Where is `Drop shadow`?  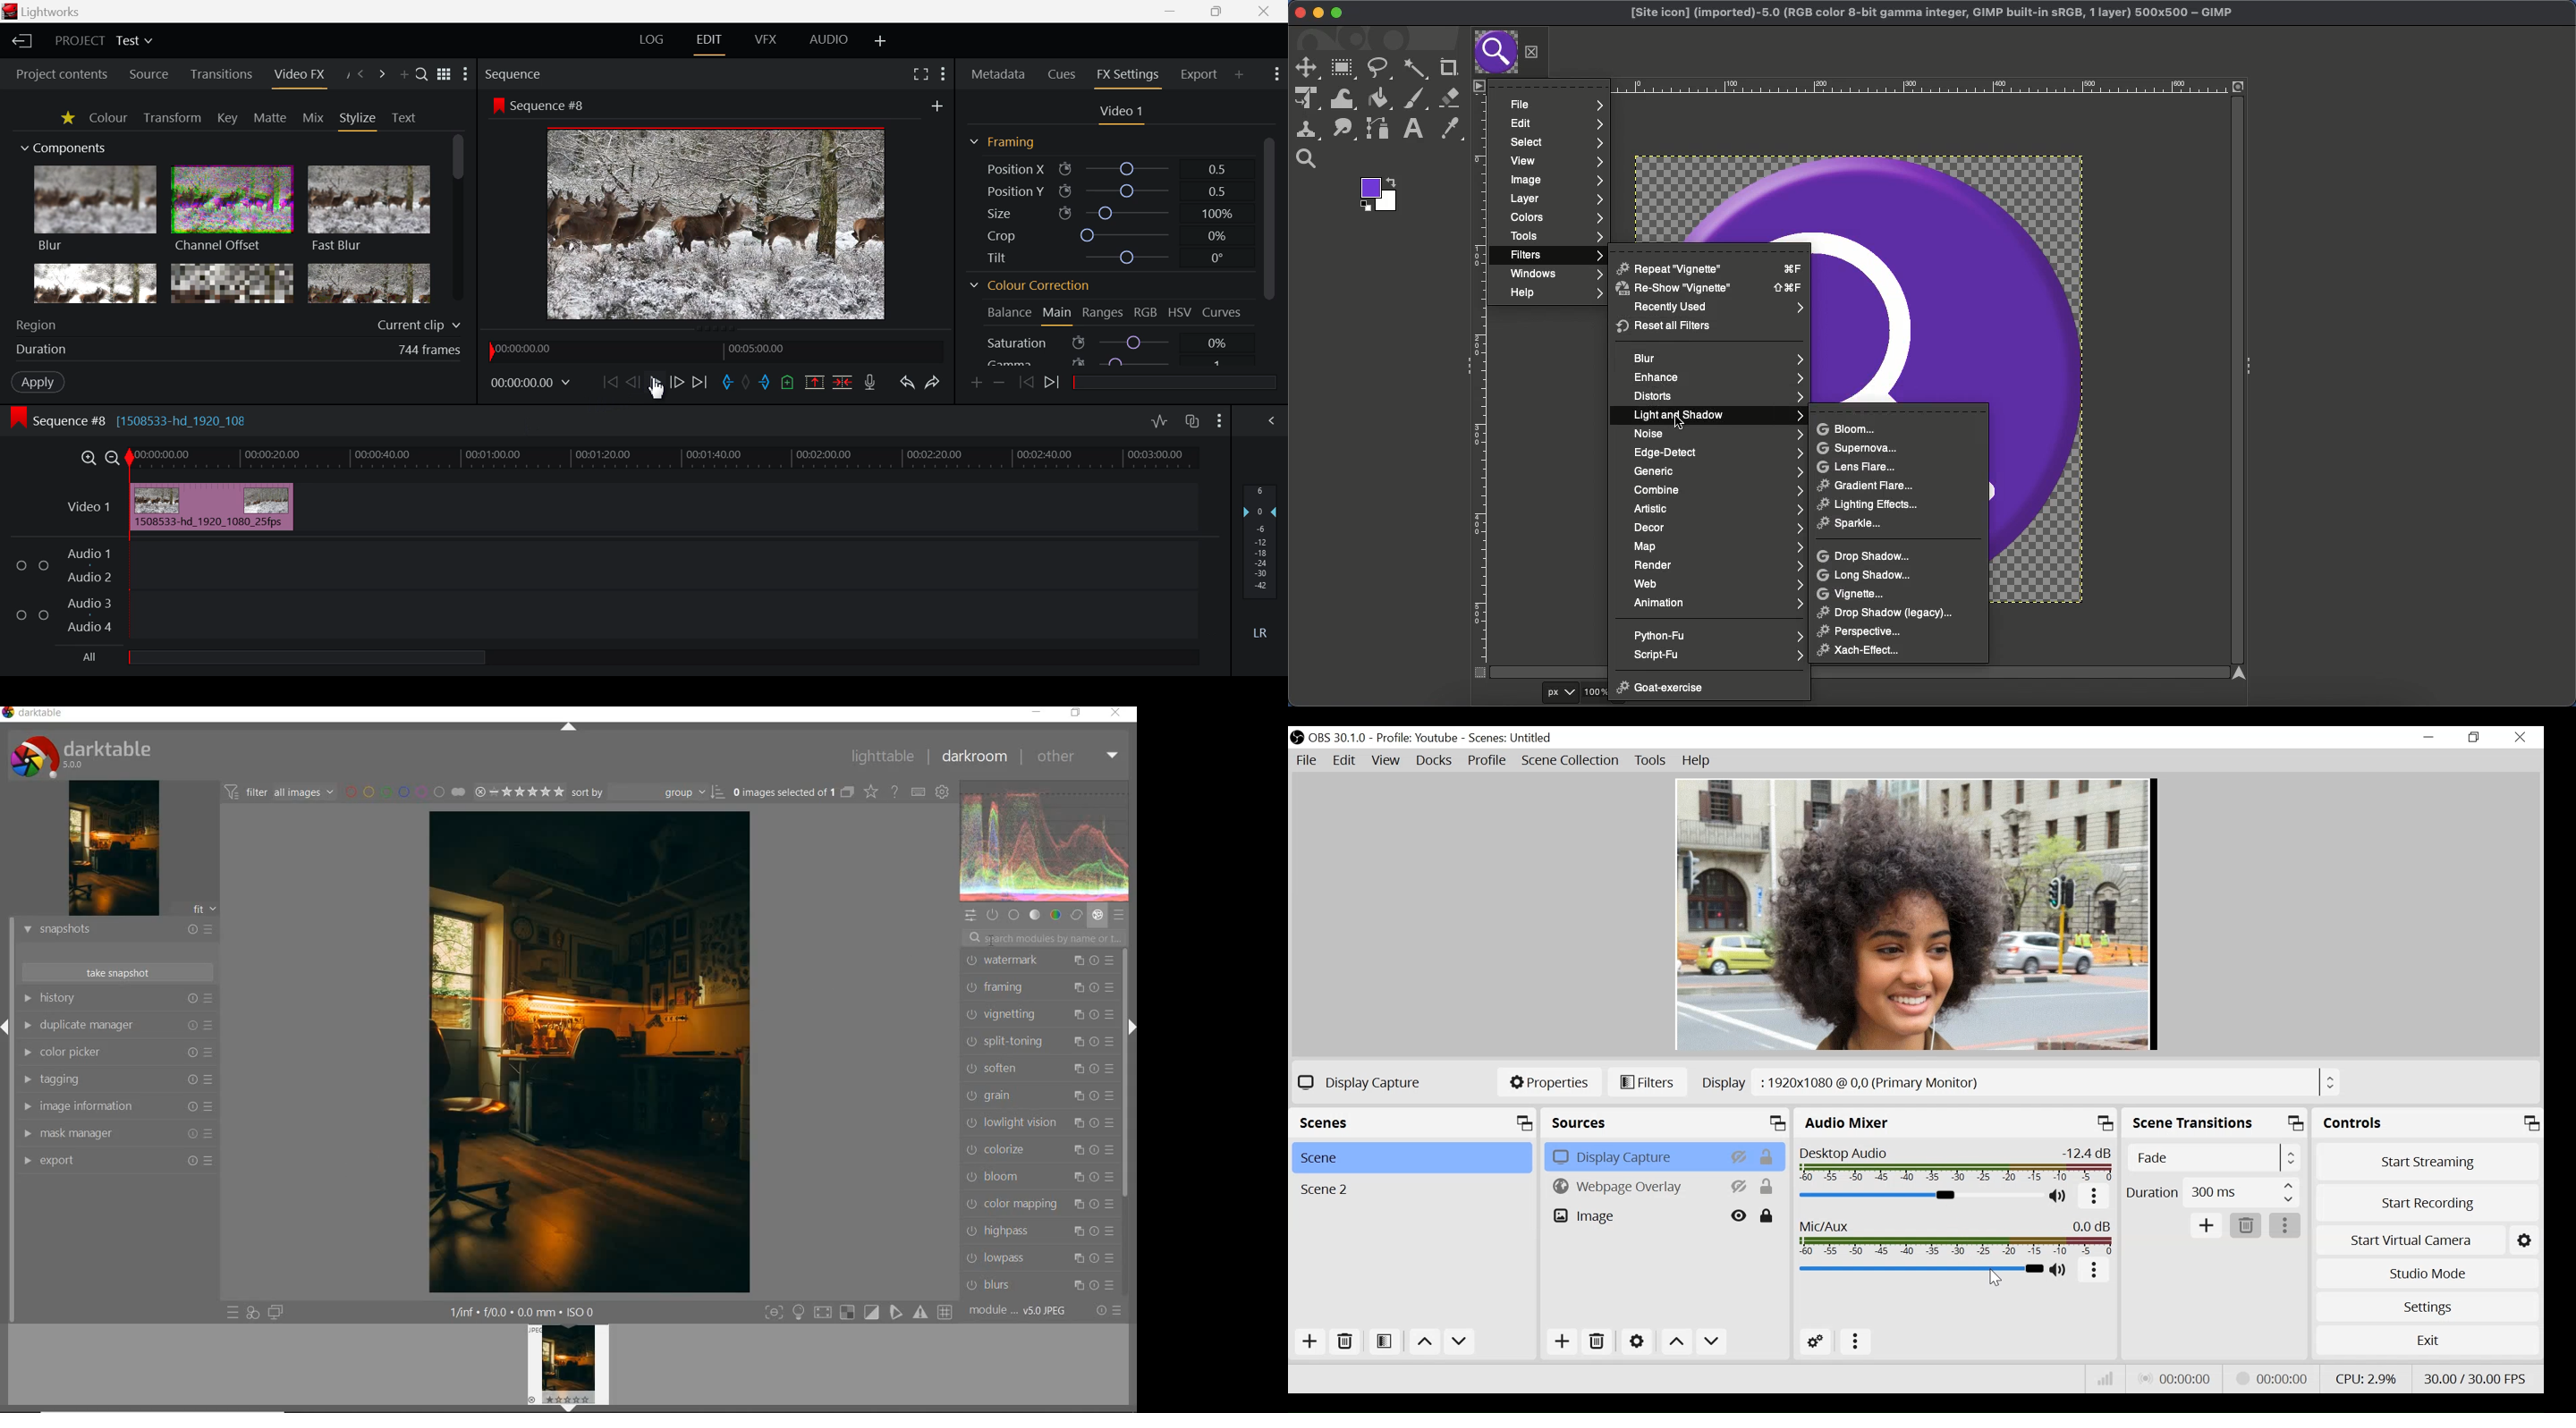
Drop shadow is located at coordinates (1883, 612).